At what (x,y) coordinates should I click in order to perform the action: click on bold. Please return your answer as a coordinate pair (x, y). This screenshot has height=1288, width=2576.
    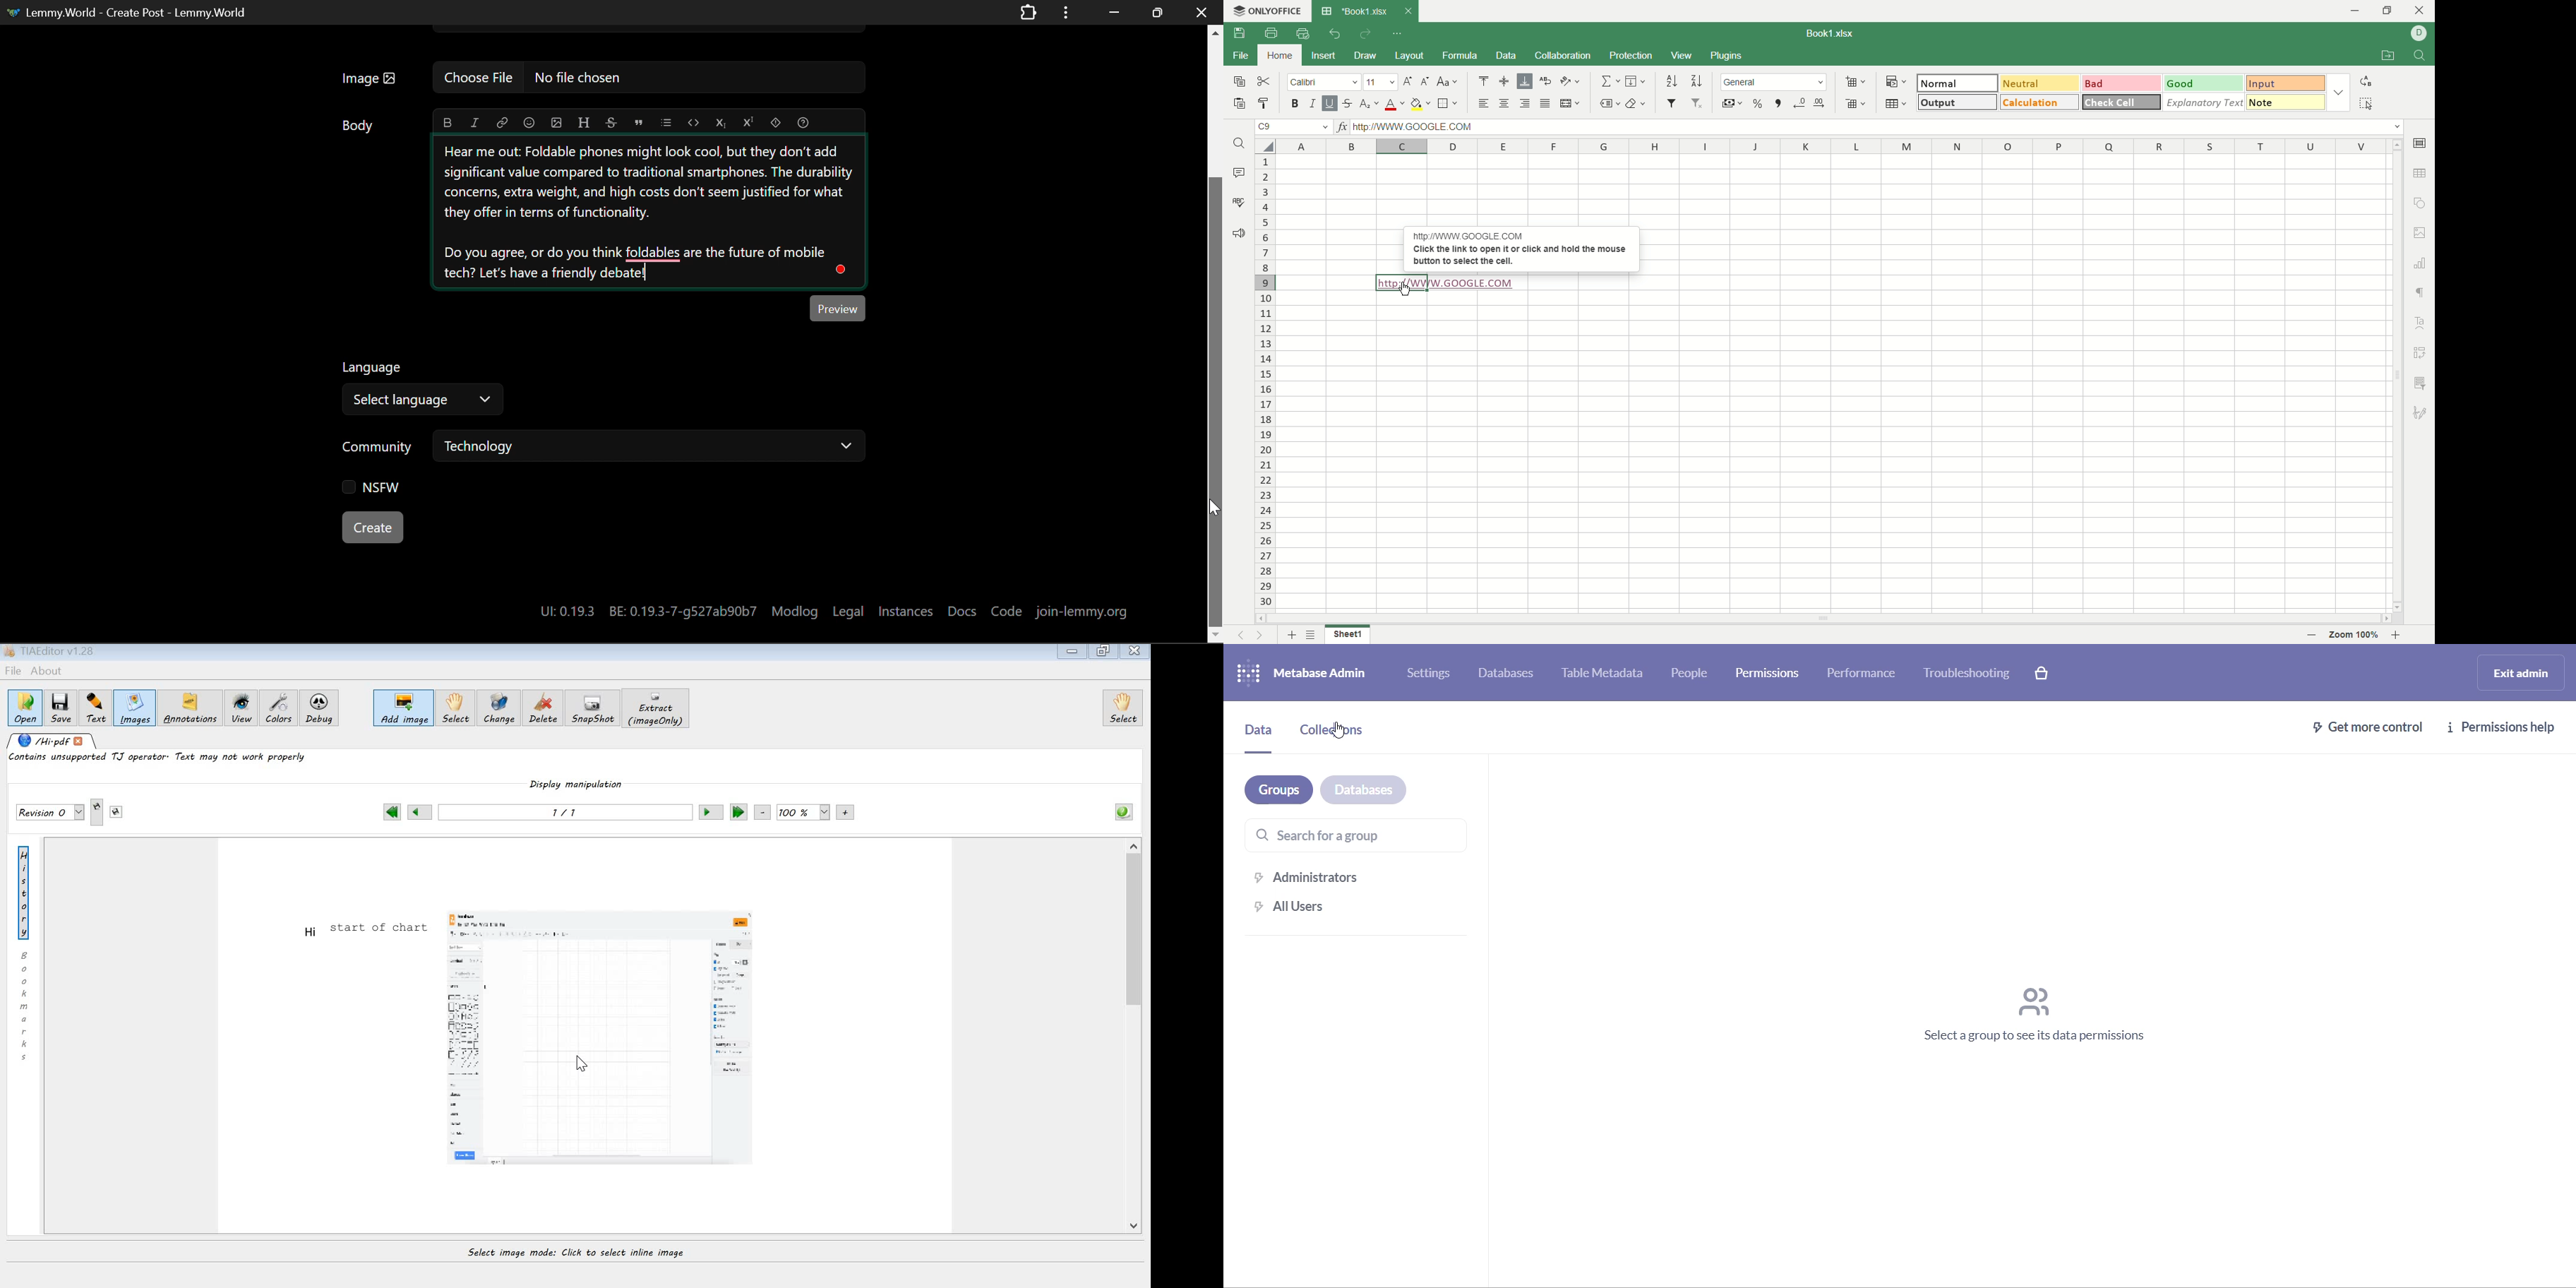
    Looking at the image, I should click on (1298, 104).